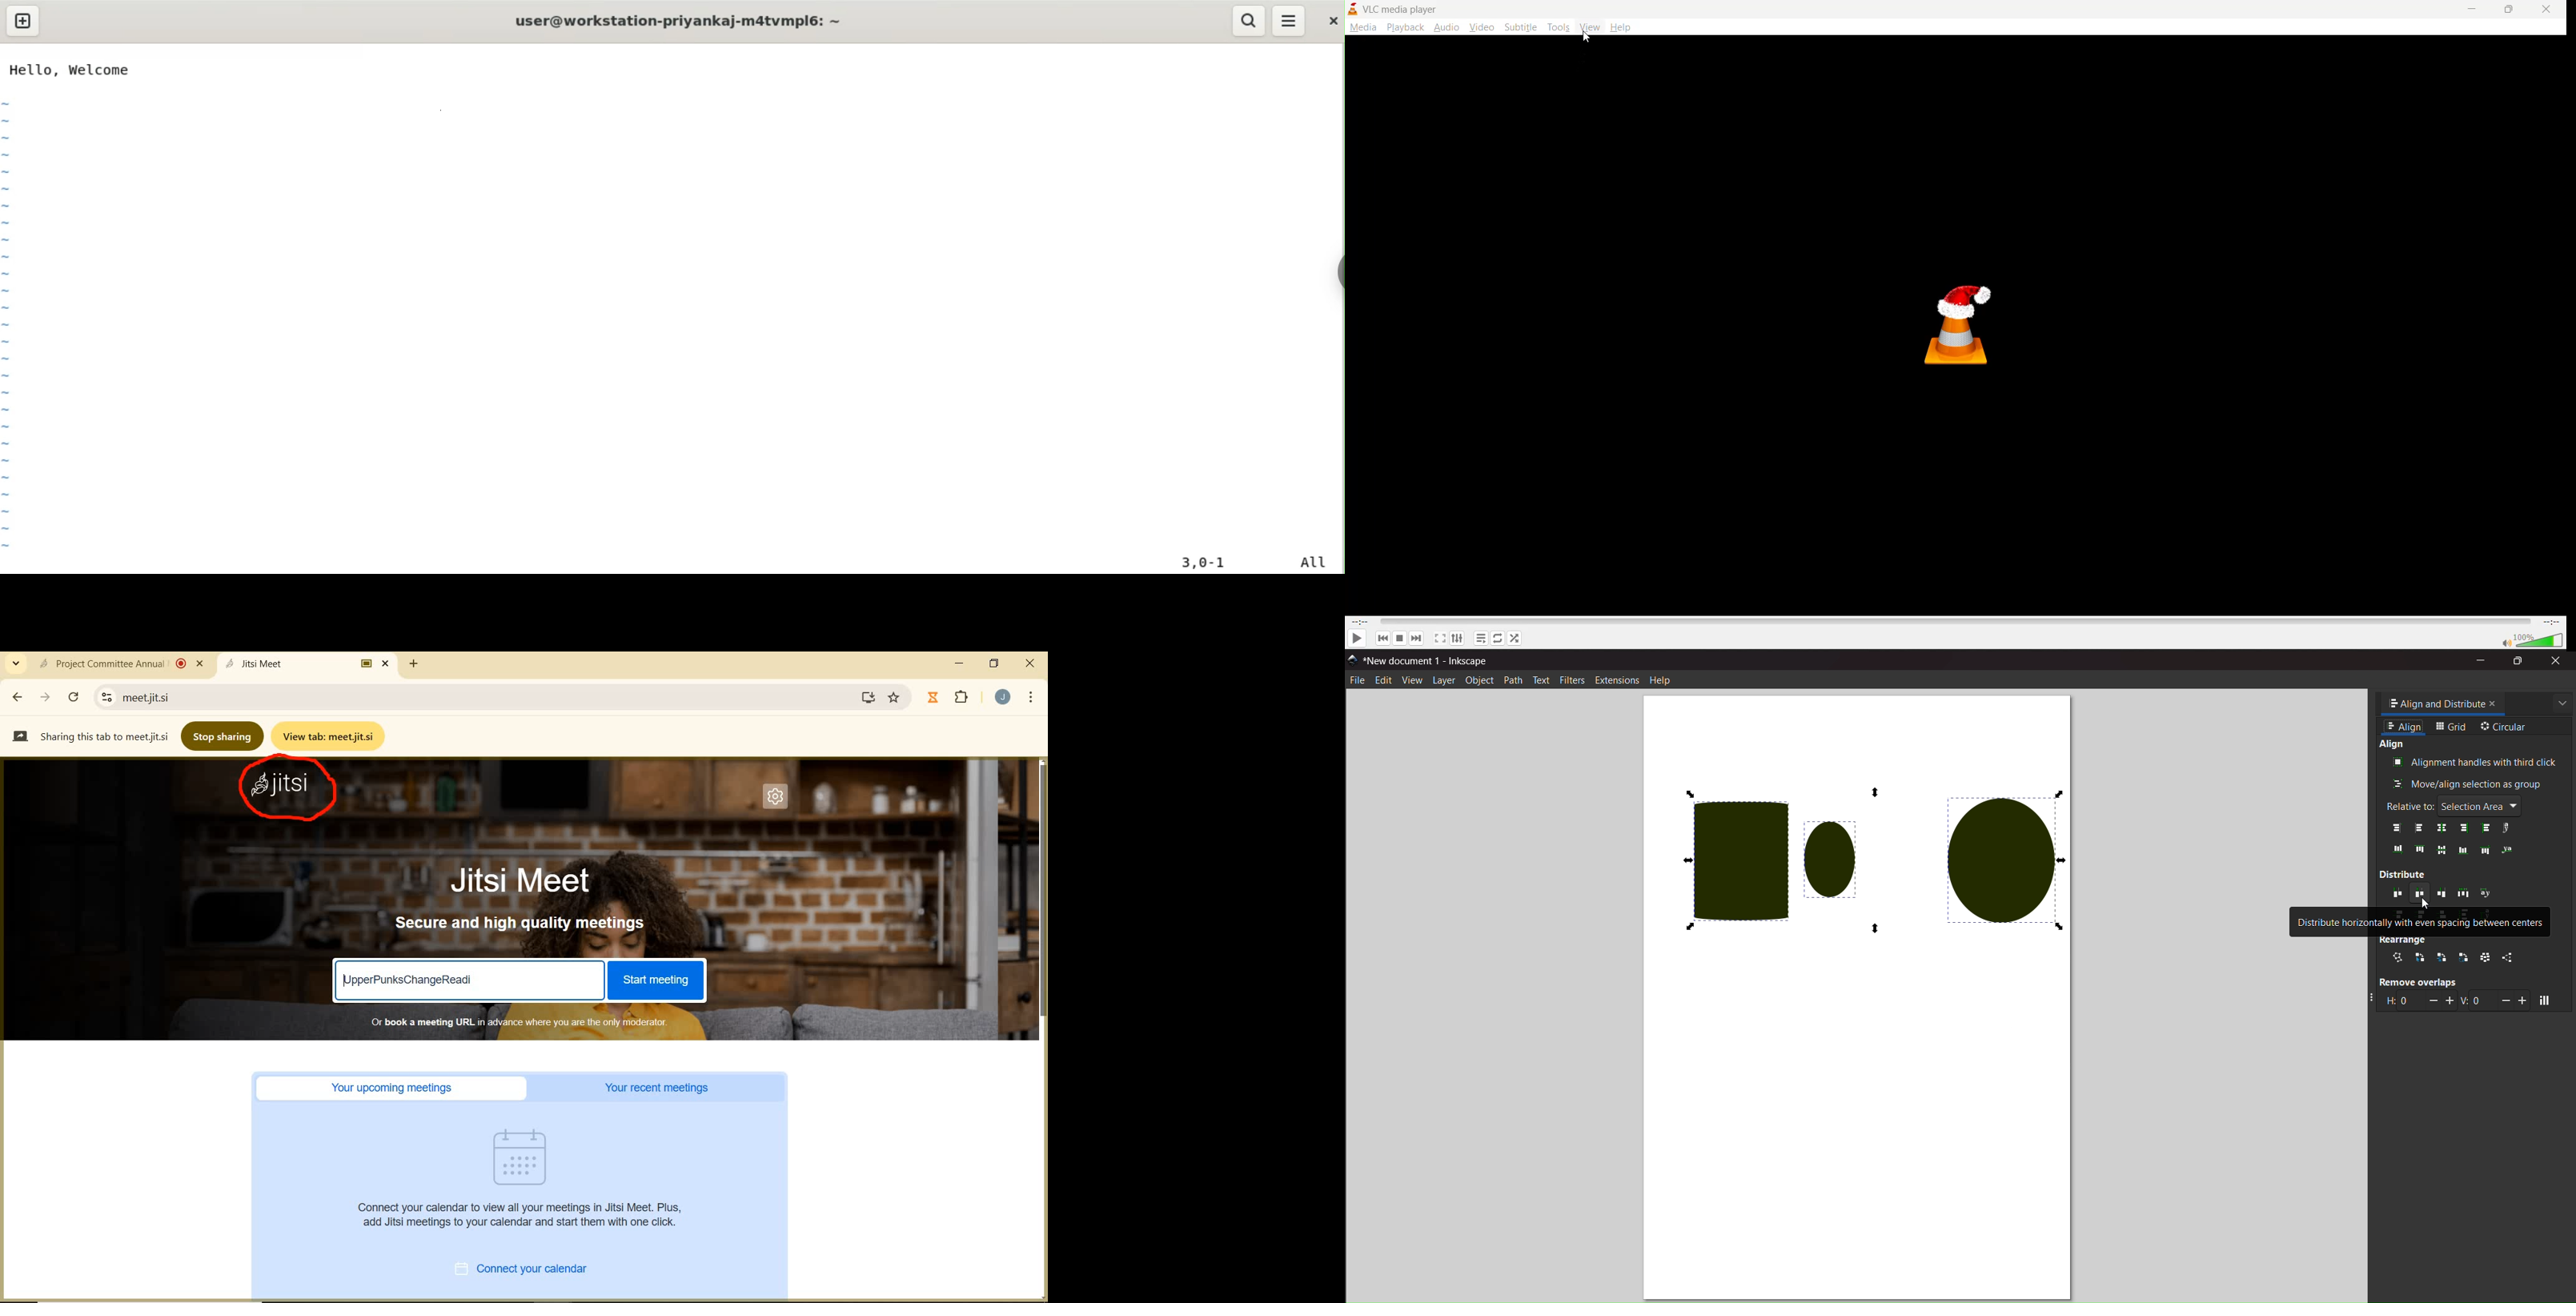  Describe the element at coordinates (1429, 660) in the screenshot. I see `title` at that location.